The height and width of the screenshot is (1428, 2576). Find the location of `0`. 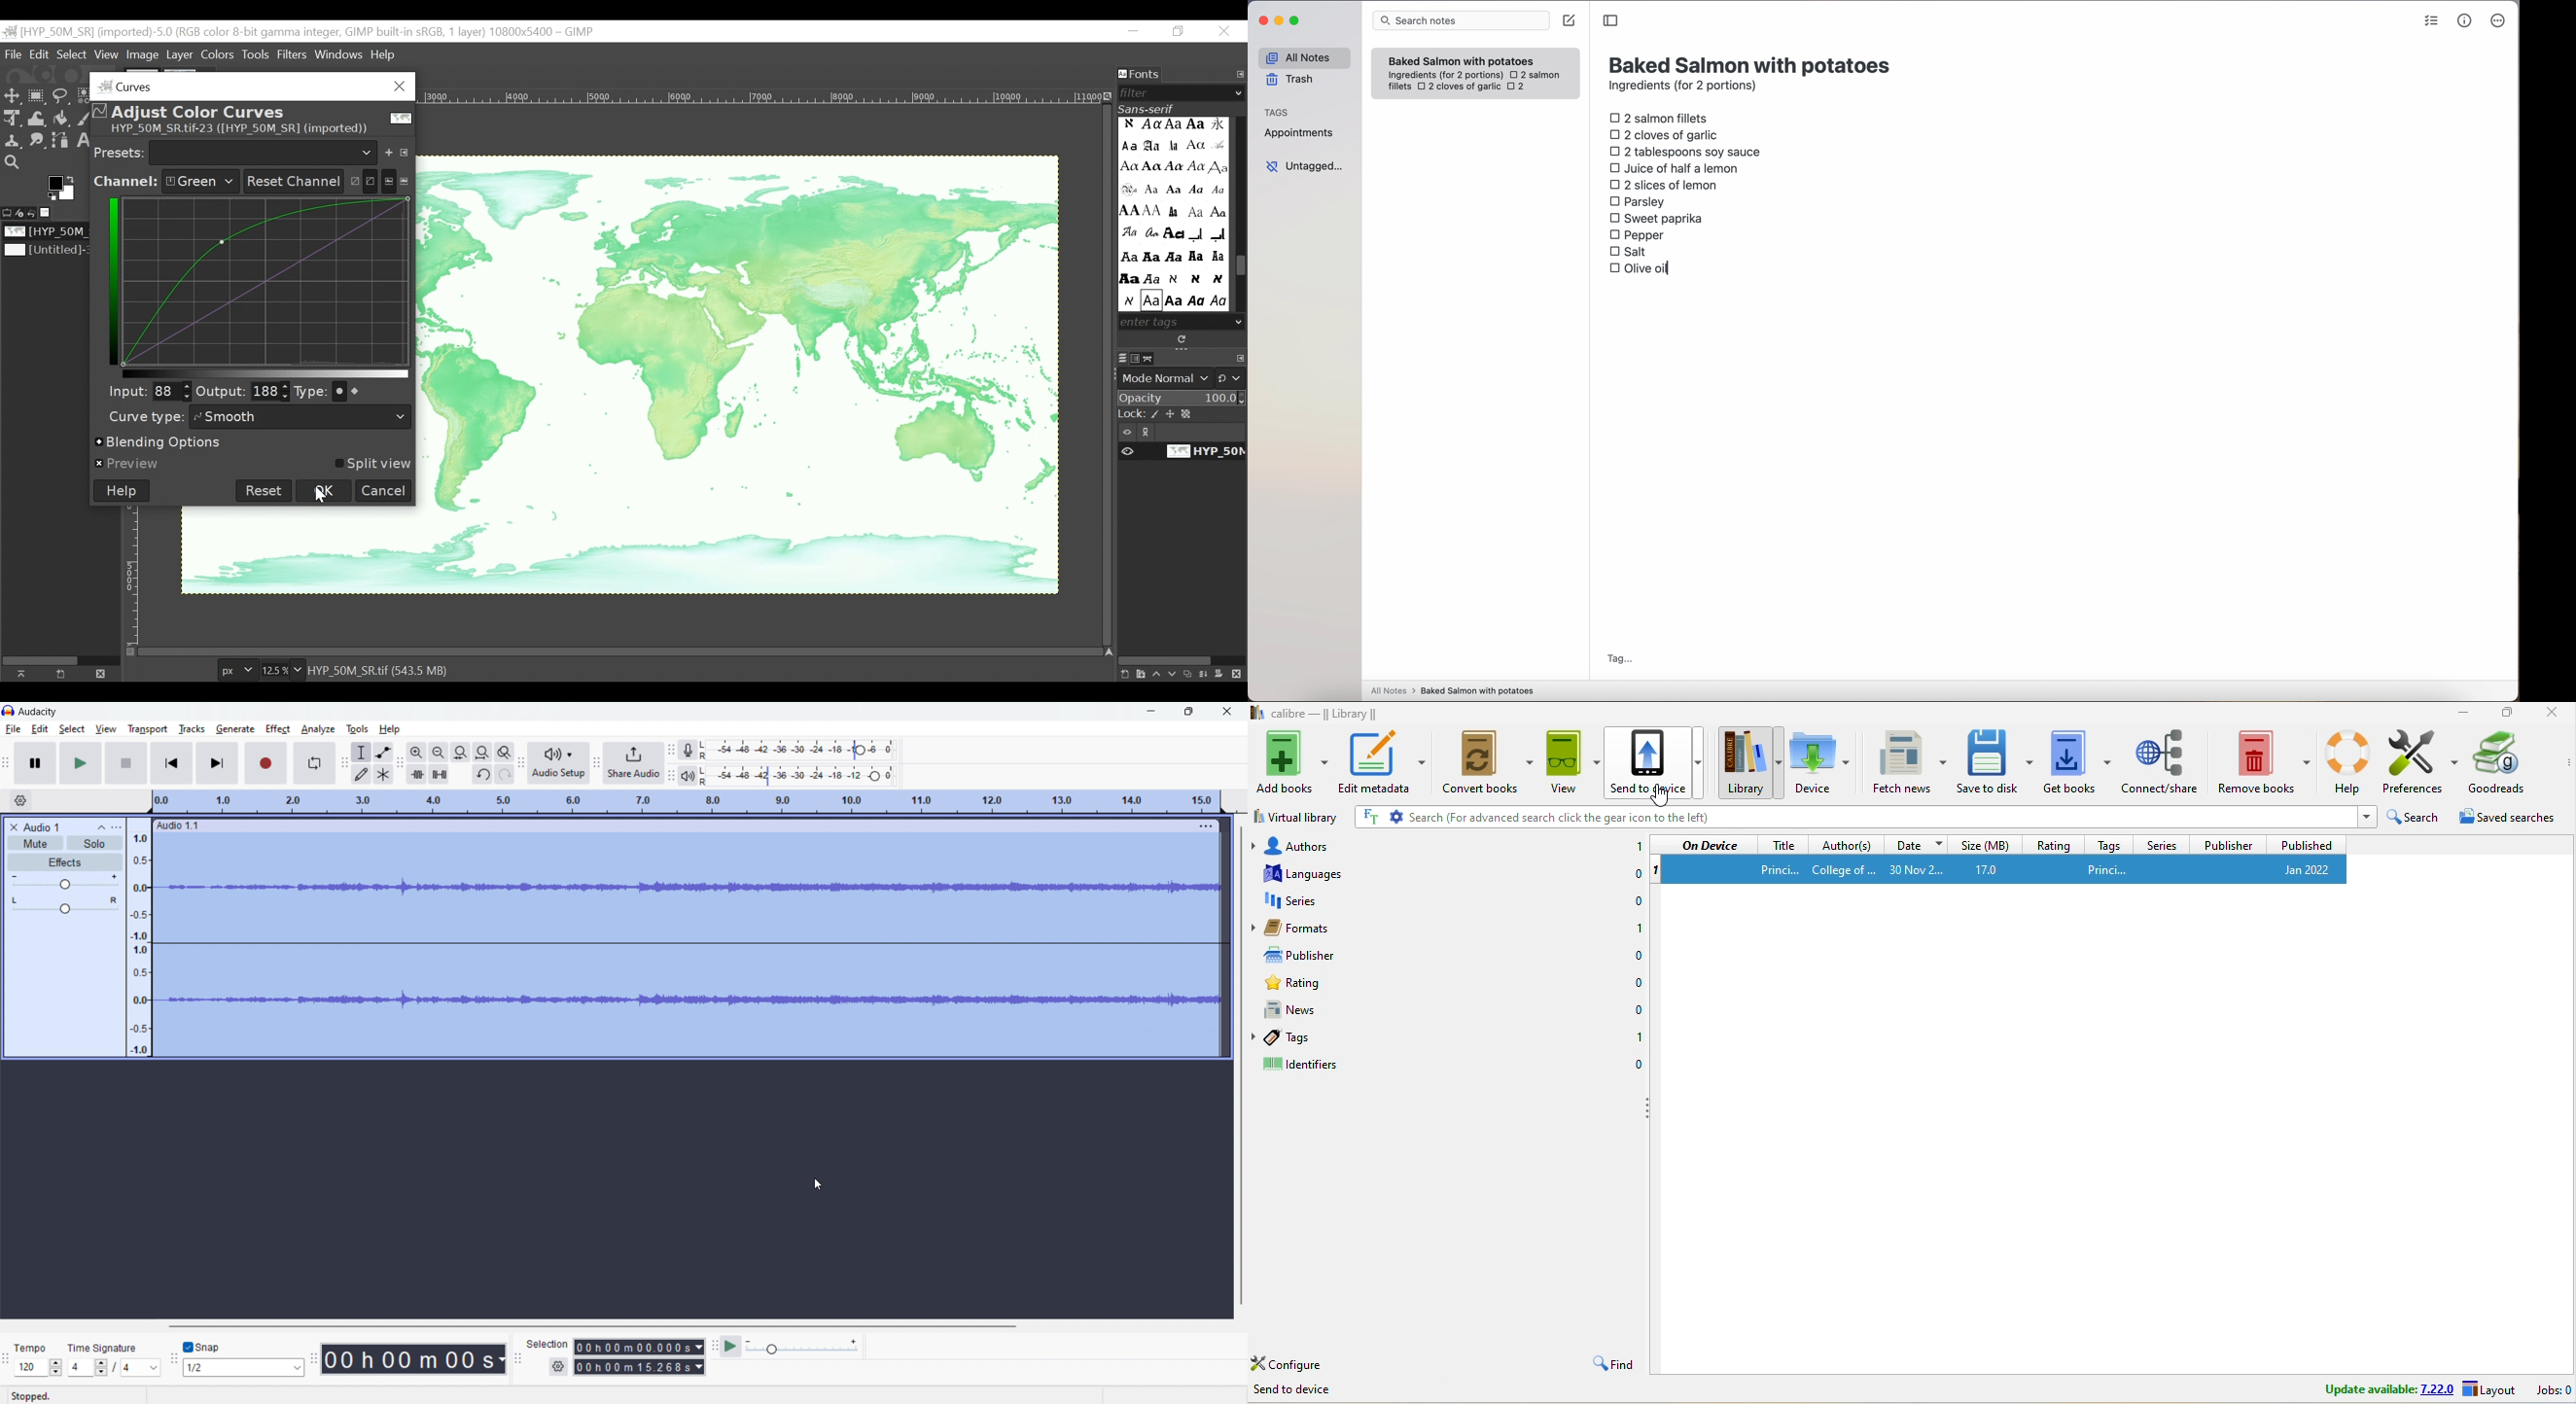

0 is located at coordinates (1631, 1010).